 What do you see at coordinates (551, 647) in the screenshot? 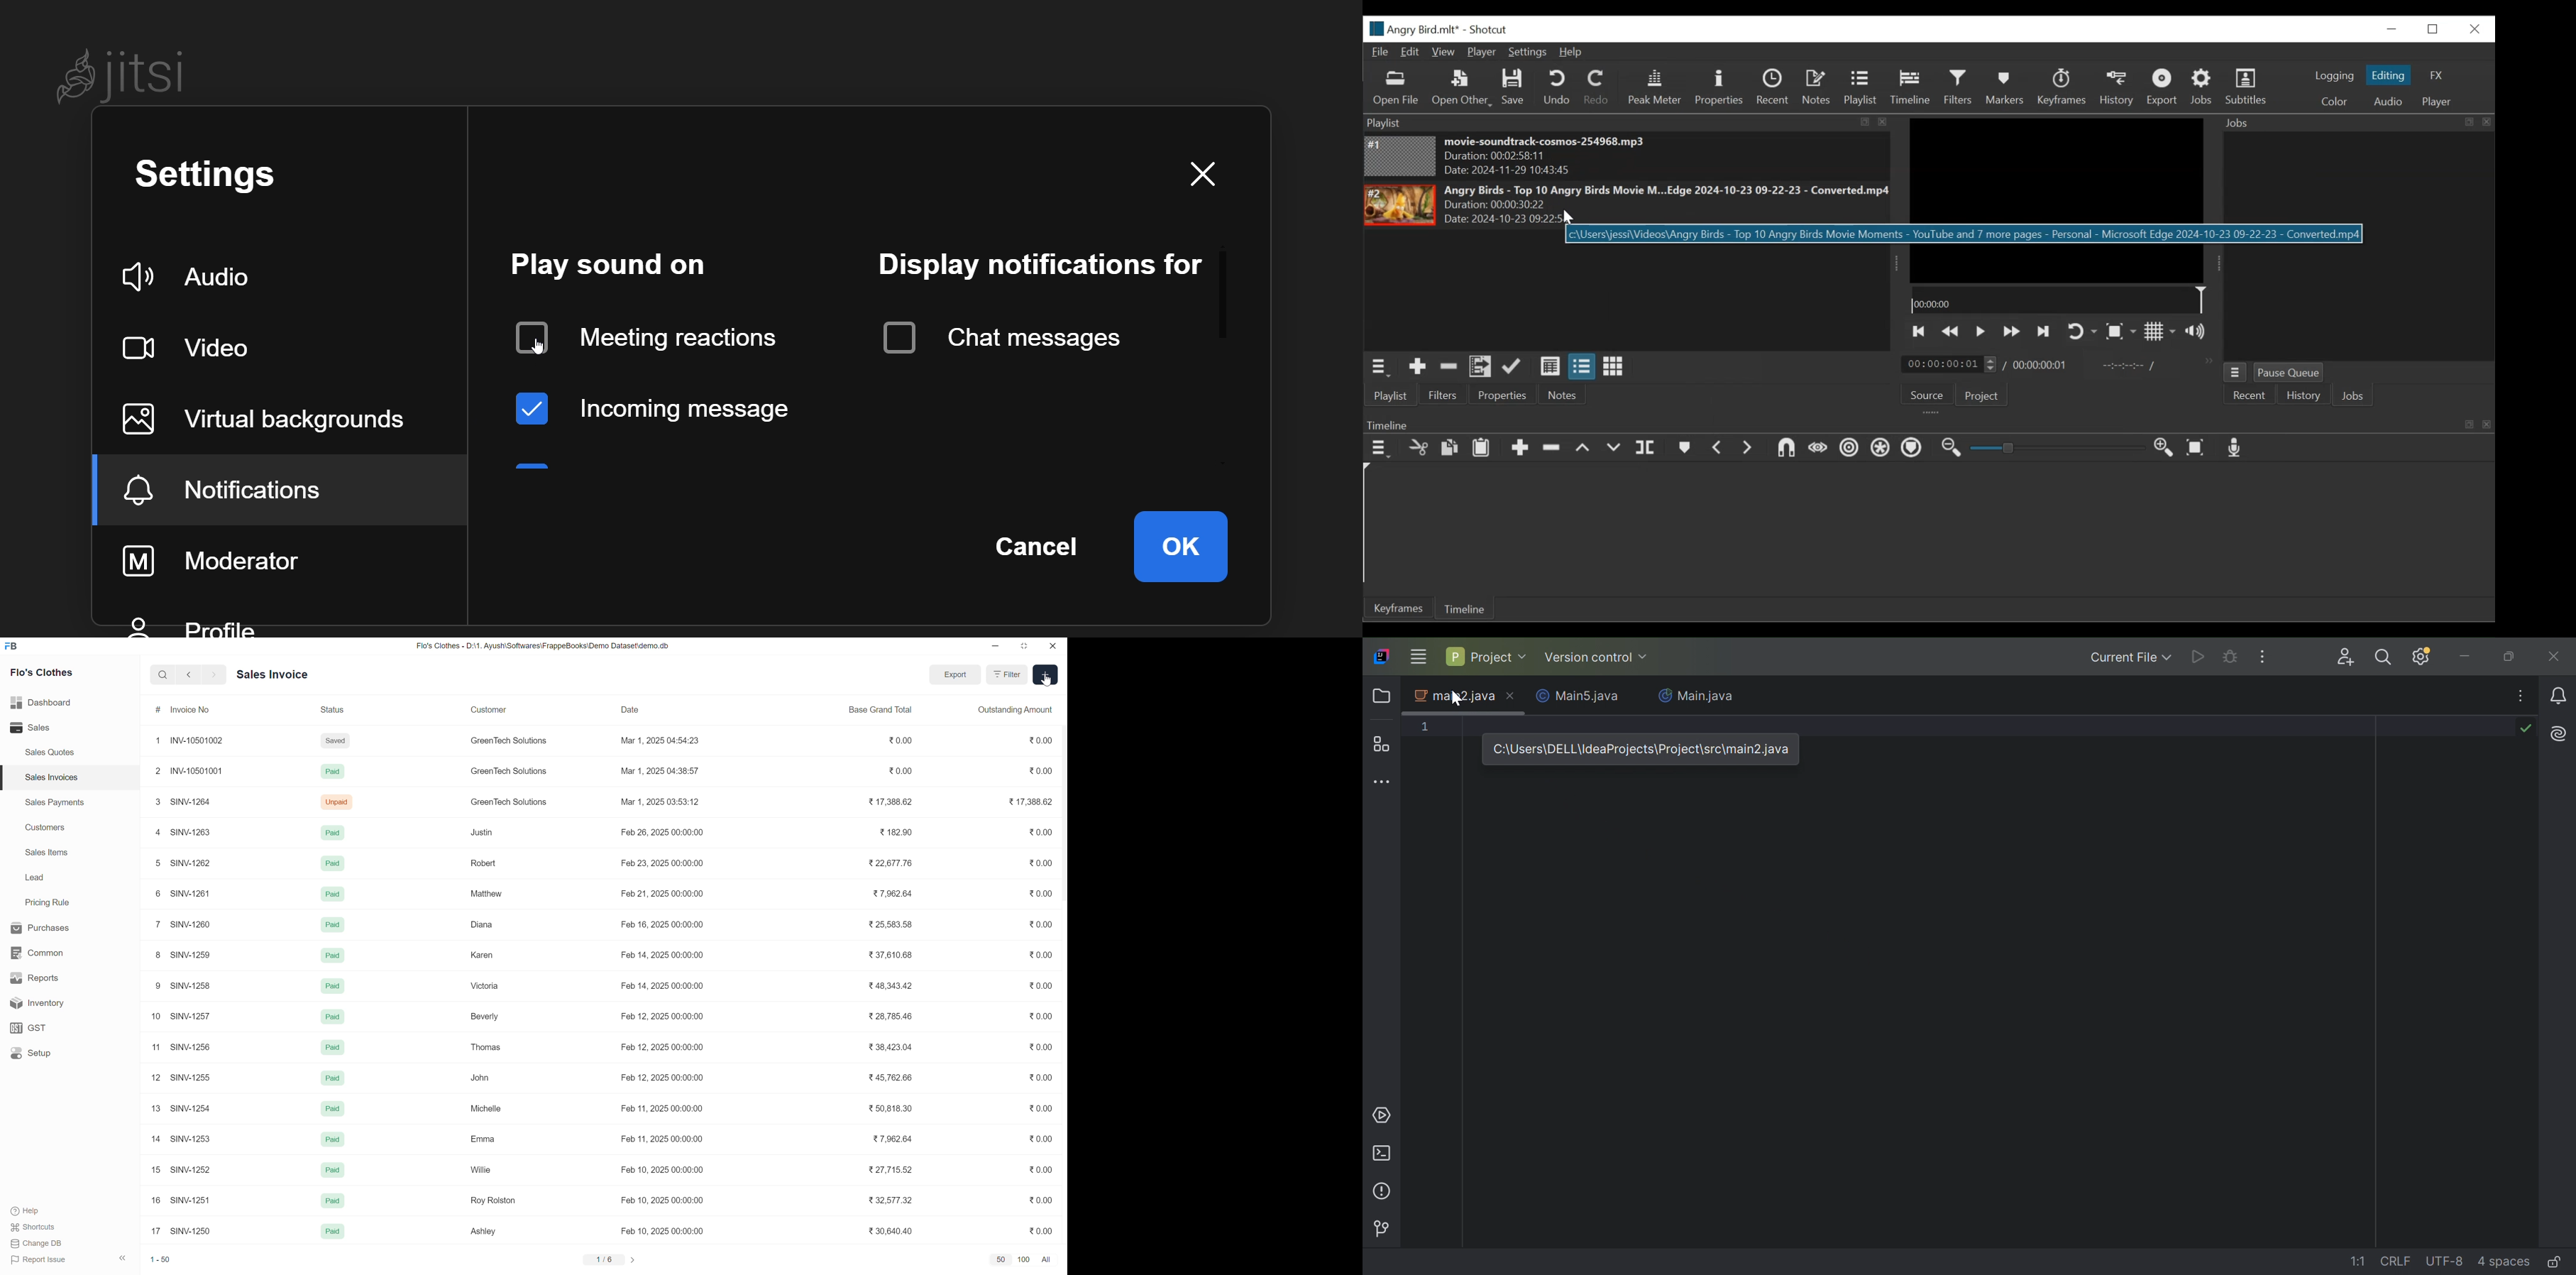
I see `Flo's Clothes - D:\1. Ayush\Softwares\FrappeBooks\Demo Dataset\demo.db` at bounding box center [551, 647].